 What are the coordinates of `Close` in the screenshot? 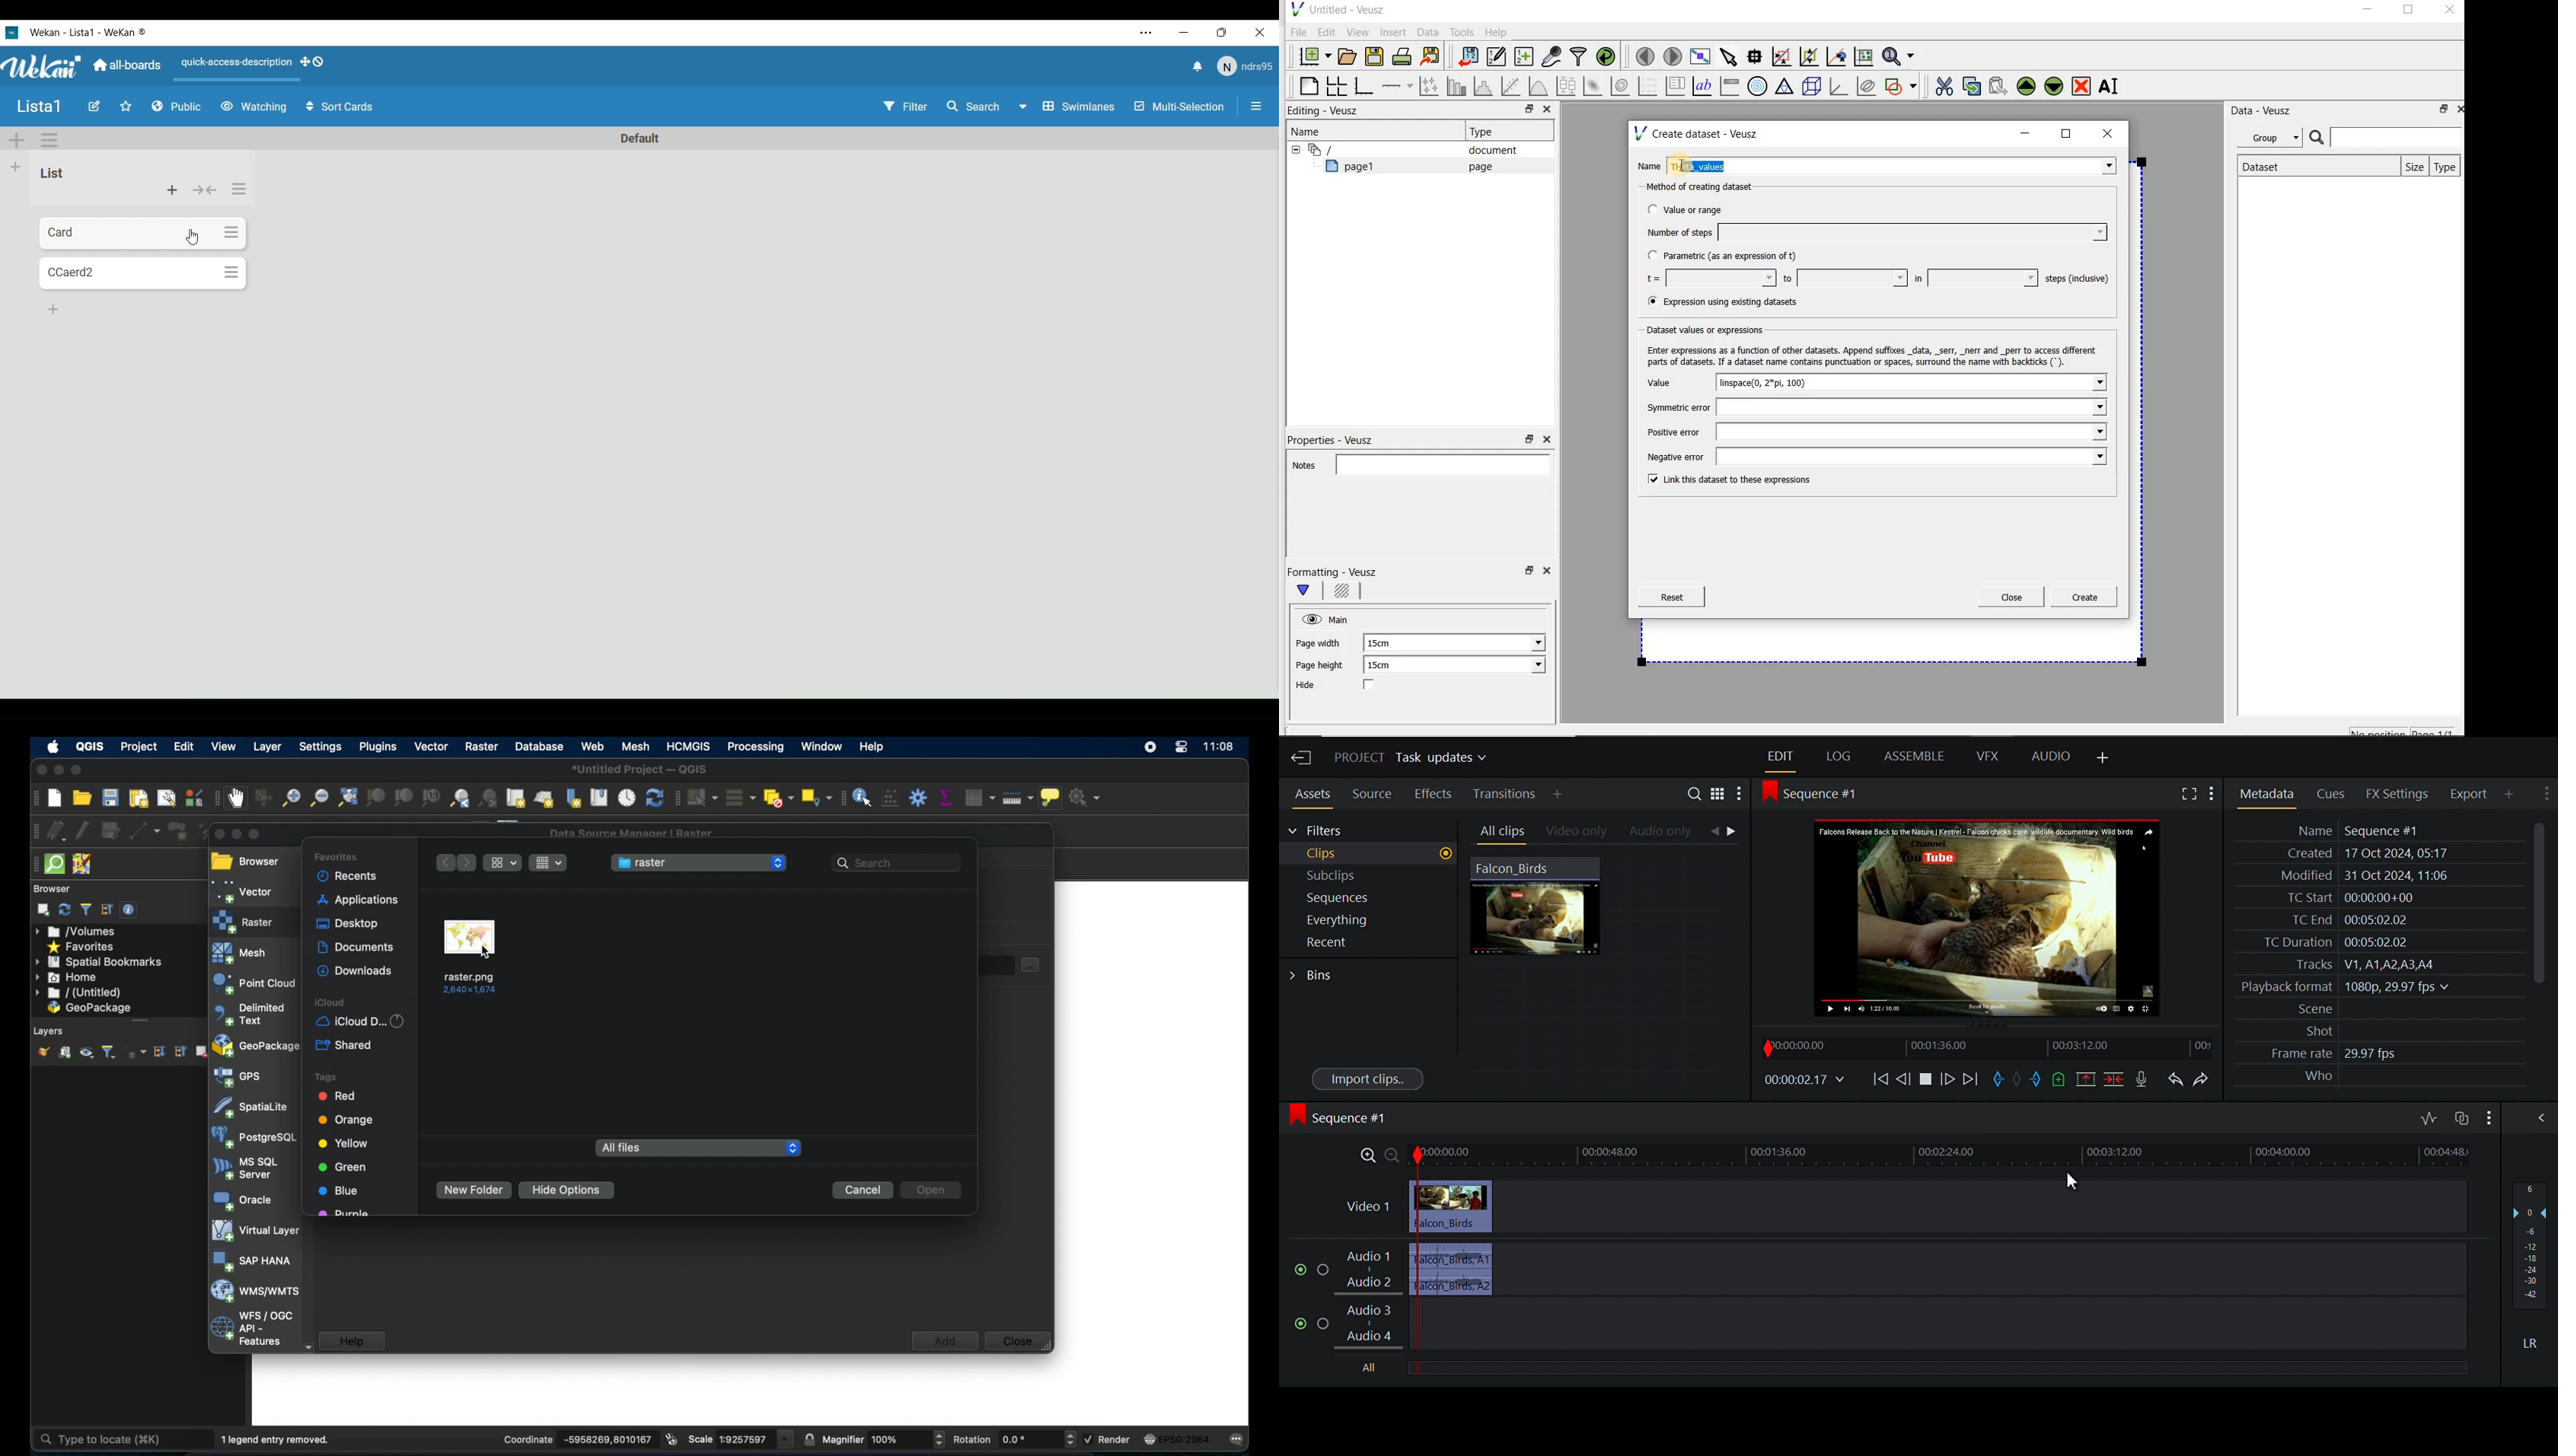 It's located at (1546, 440).